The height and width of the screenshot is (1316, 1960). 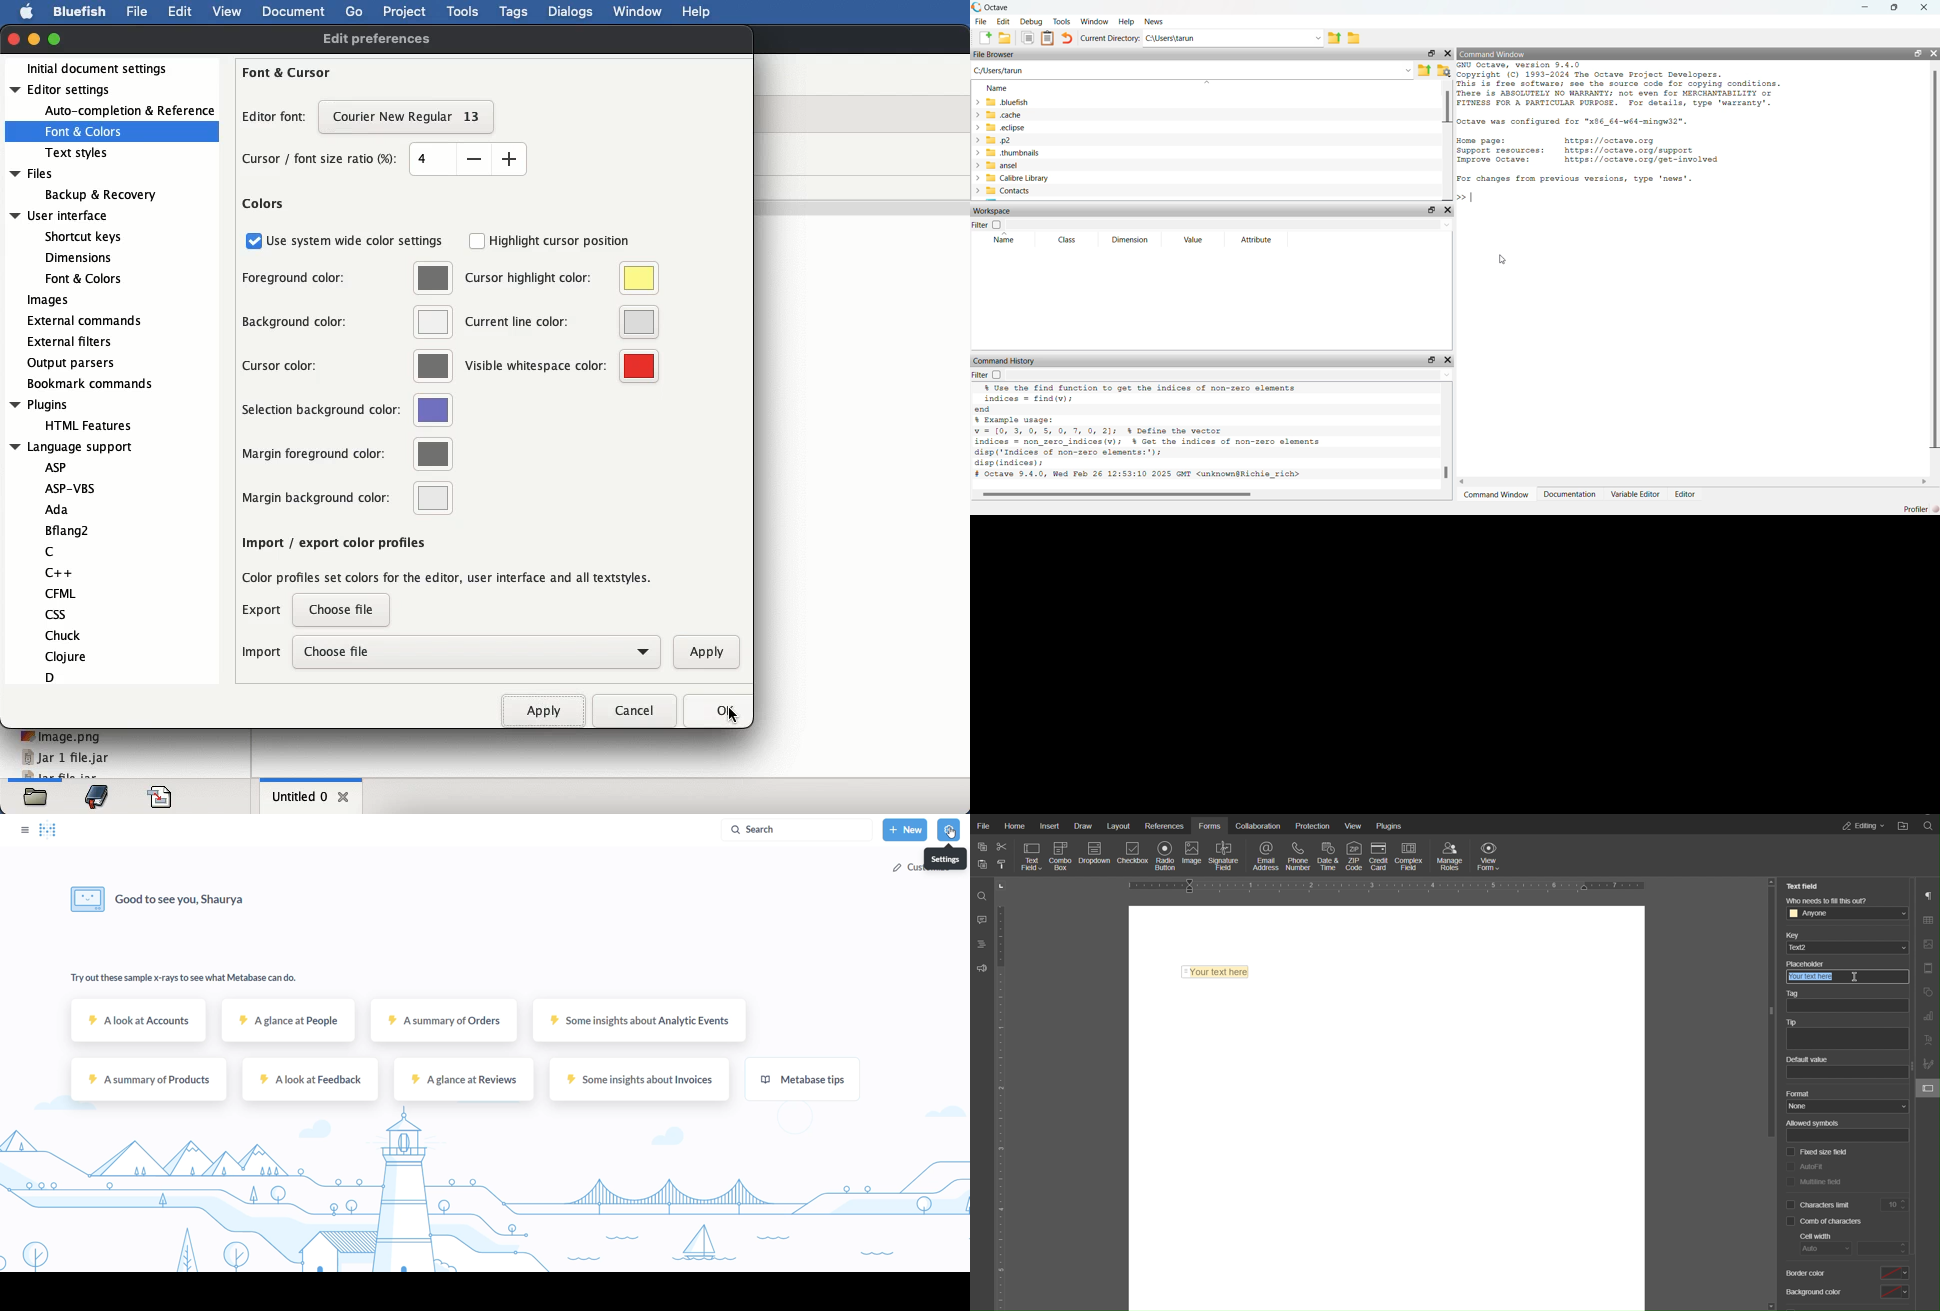 What do you see at coordinates (1859, 977) in the screenshot?
I see `cursor` at bounding box center [1859, 977].